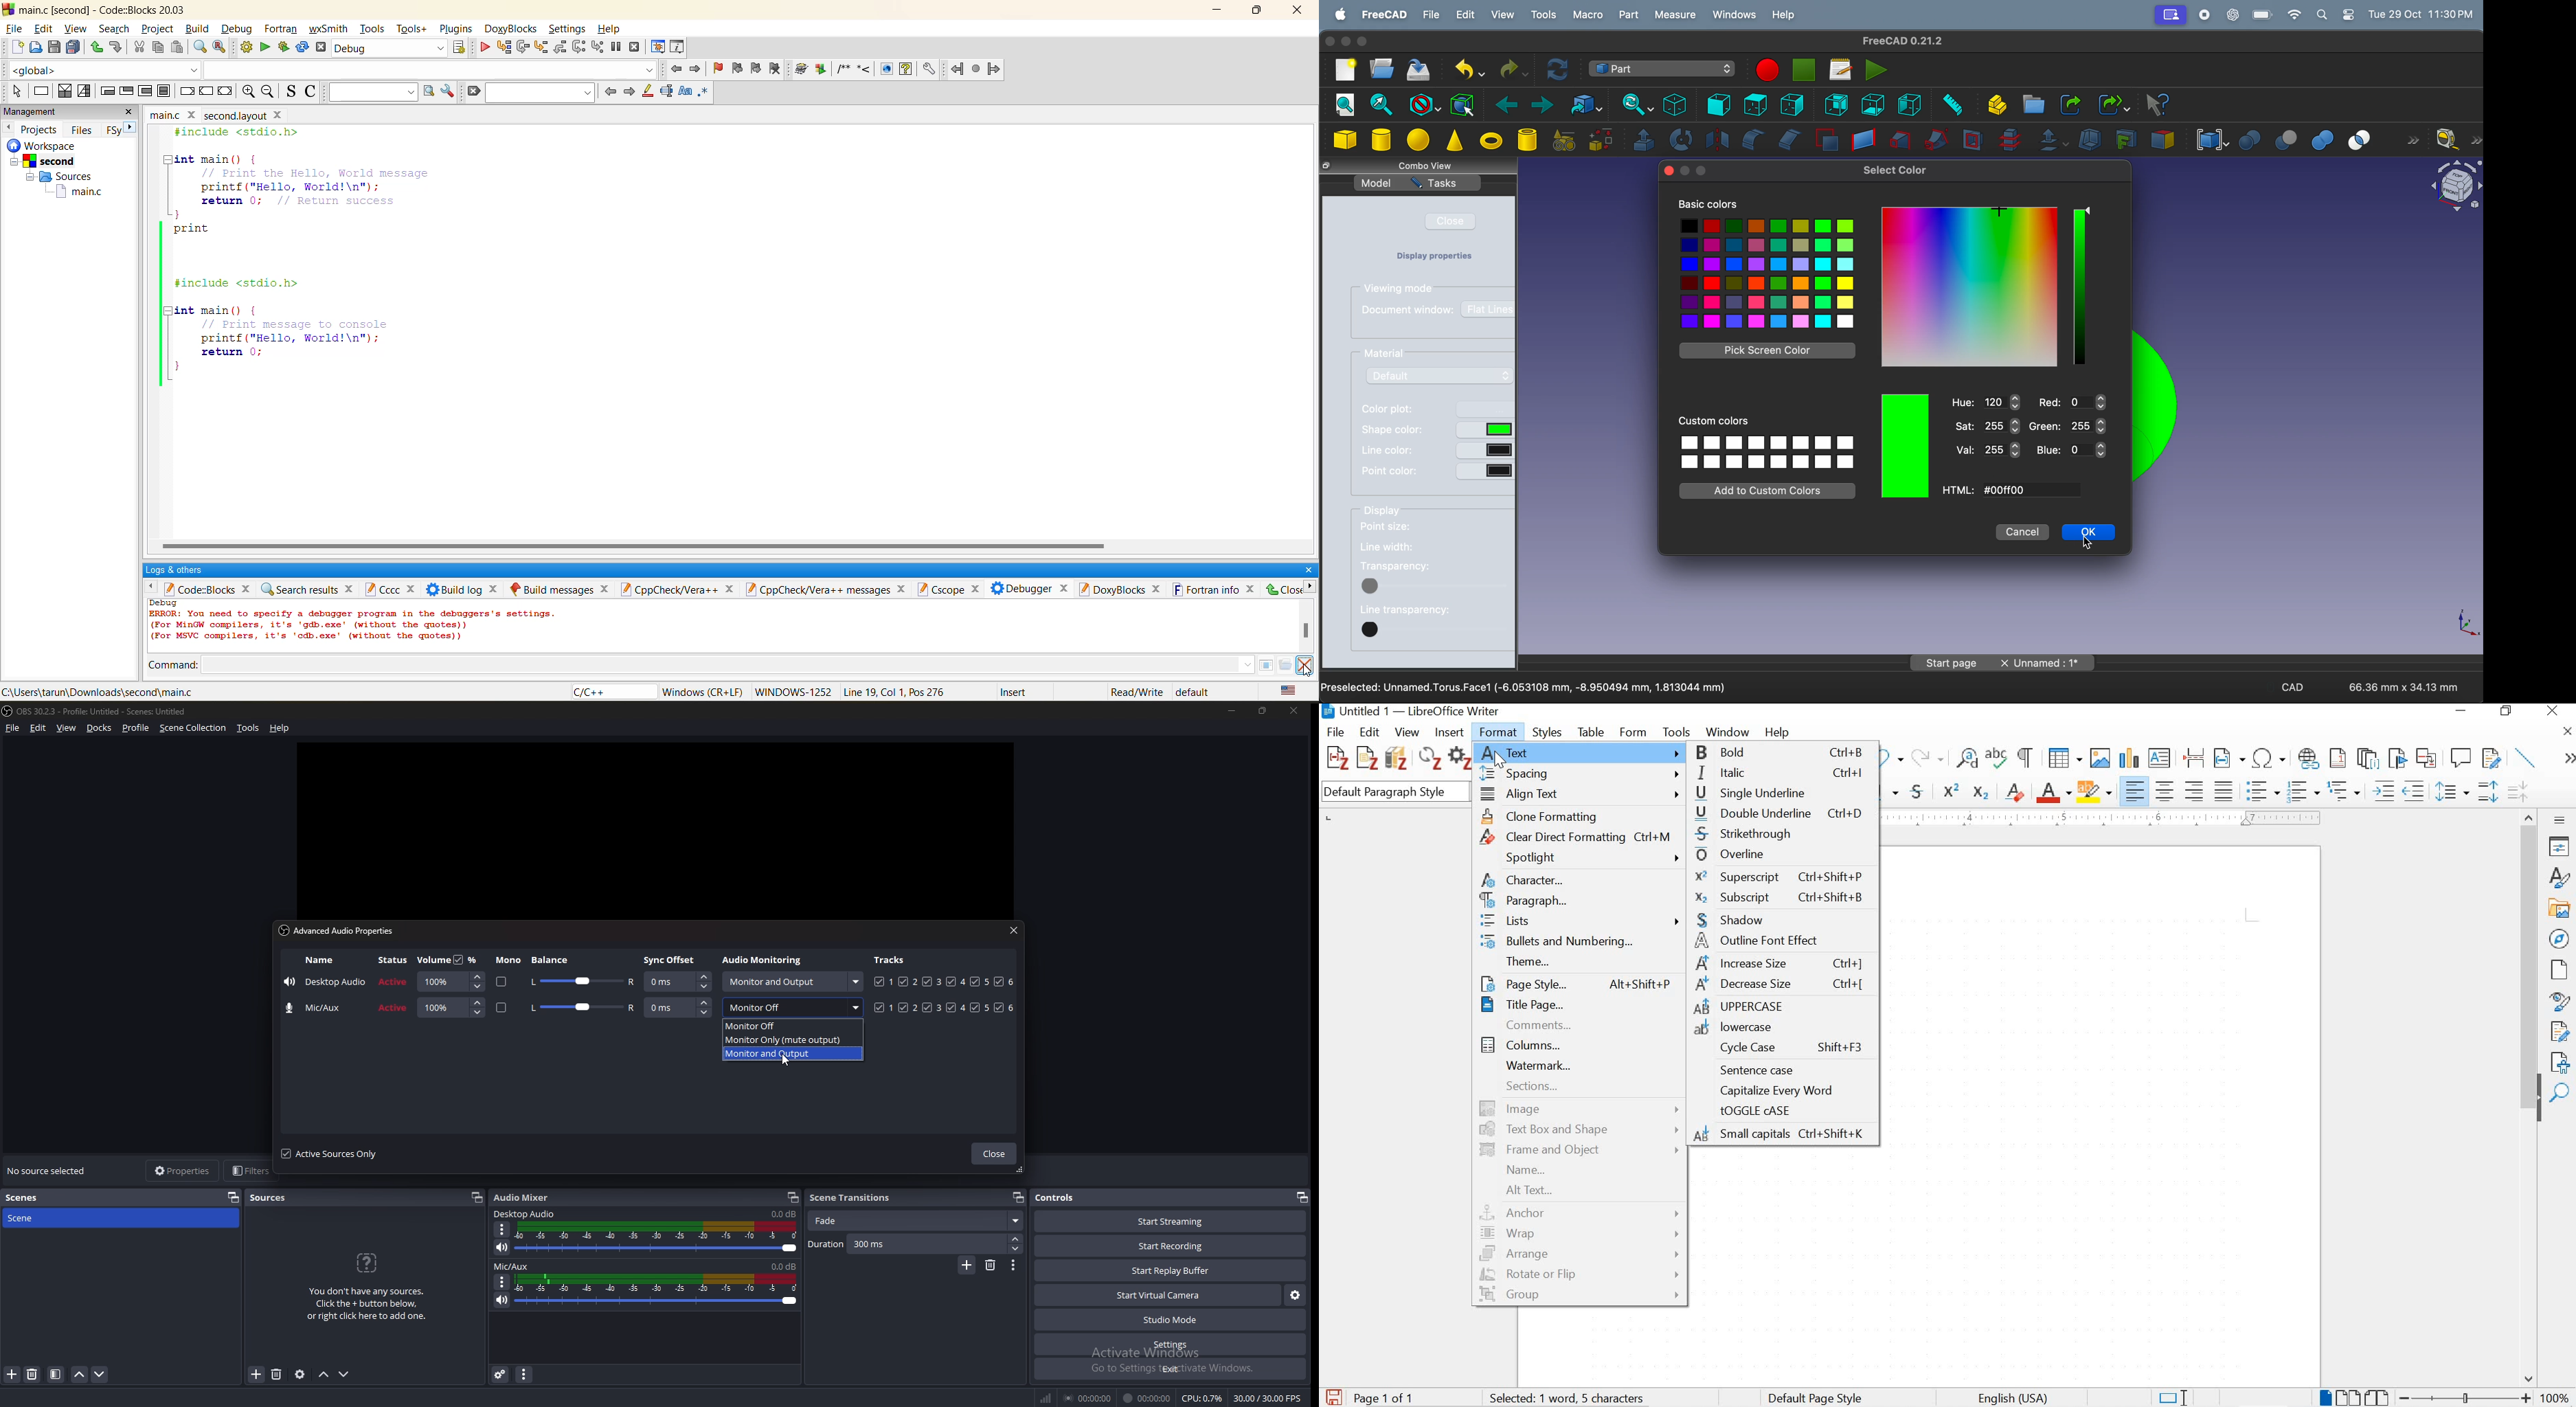 Image resolution: width=2576 pixels, height=1428 pixels. I want to click on volume, so click(433, 960).